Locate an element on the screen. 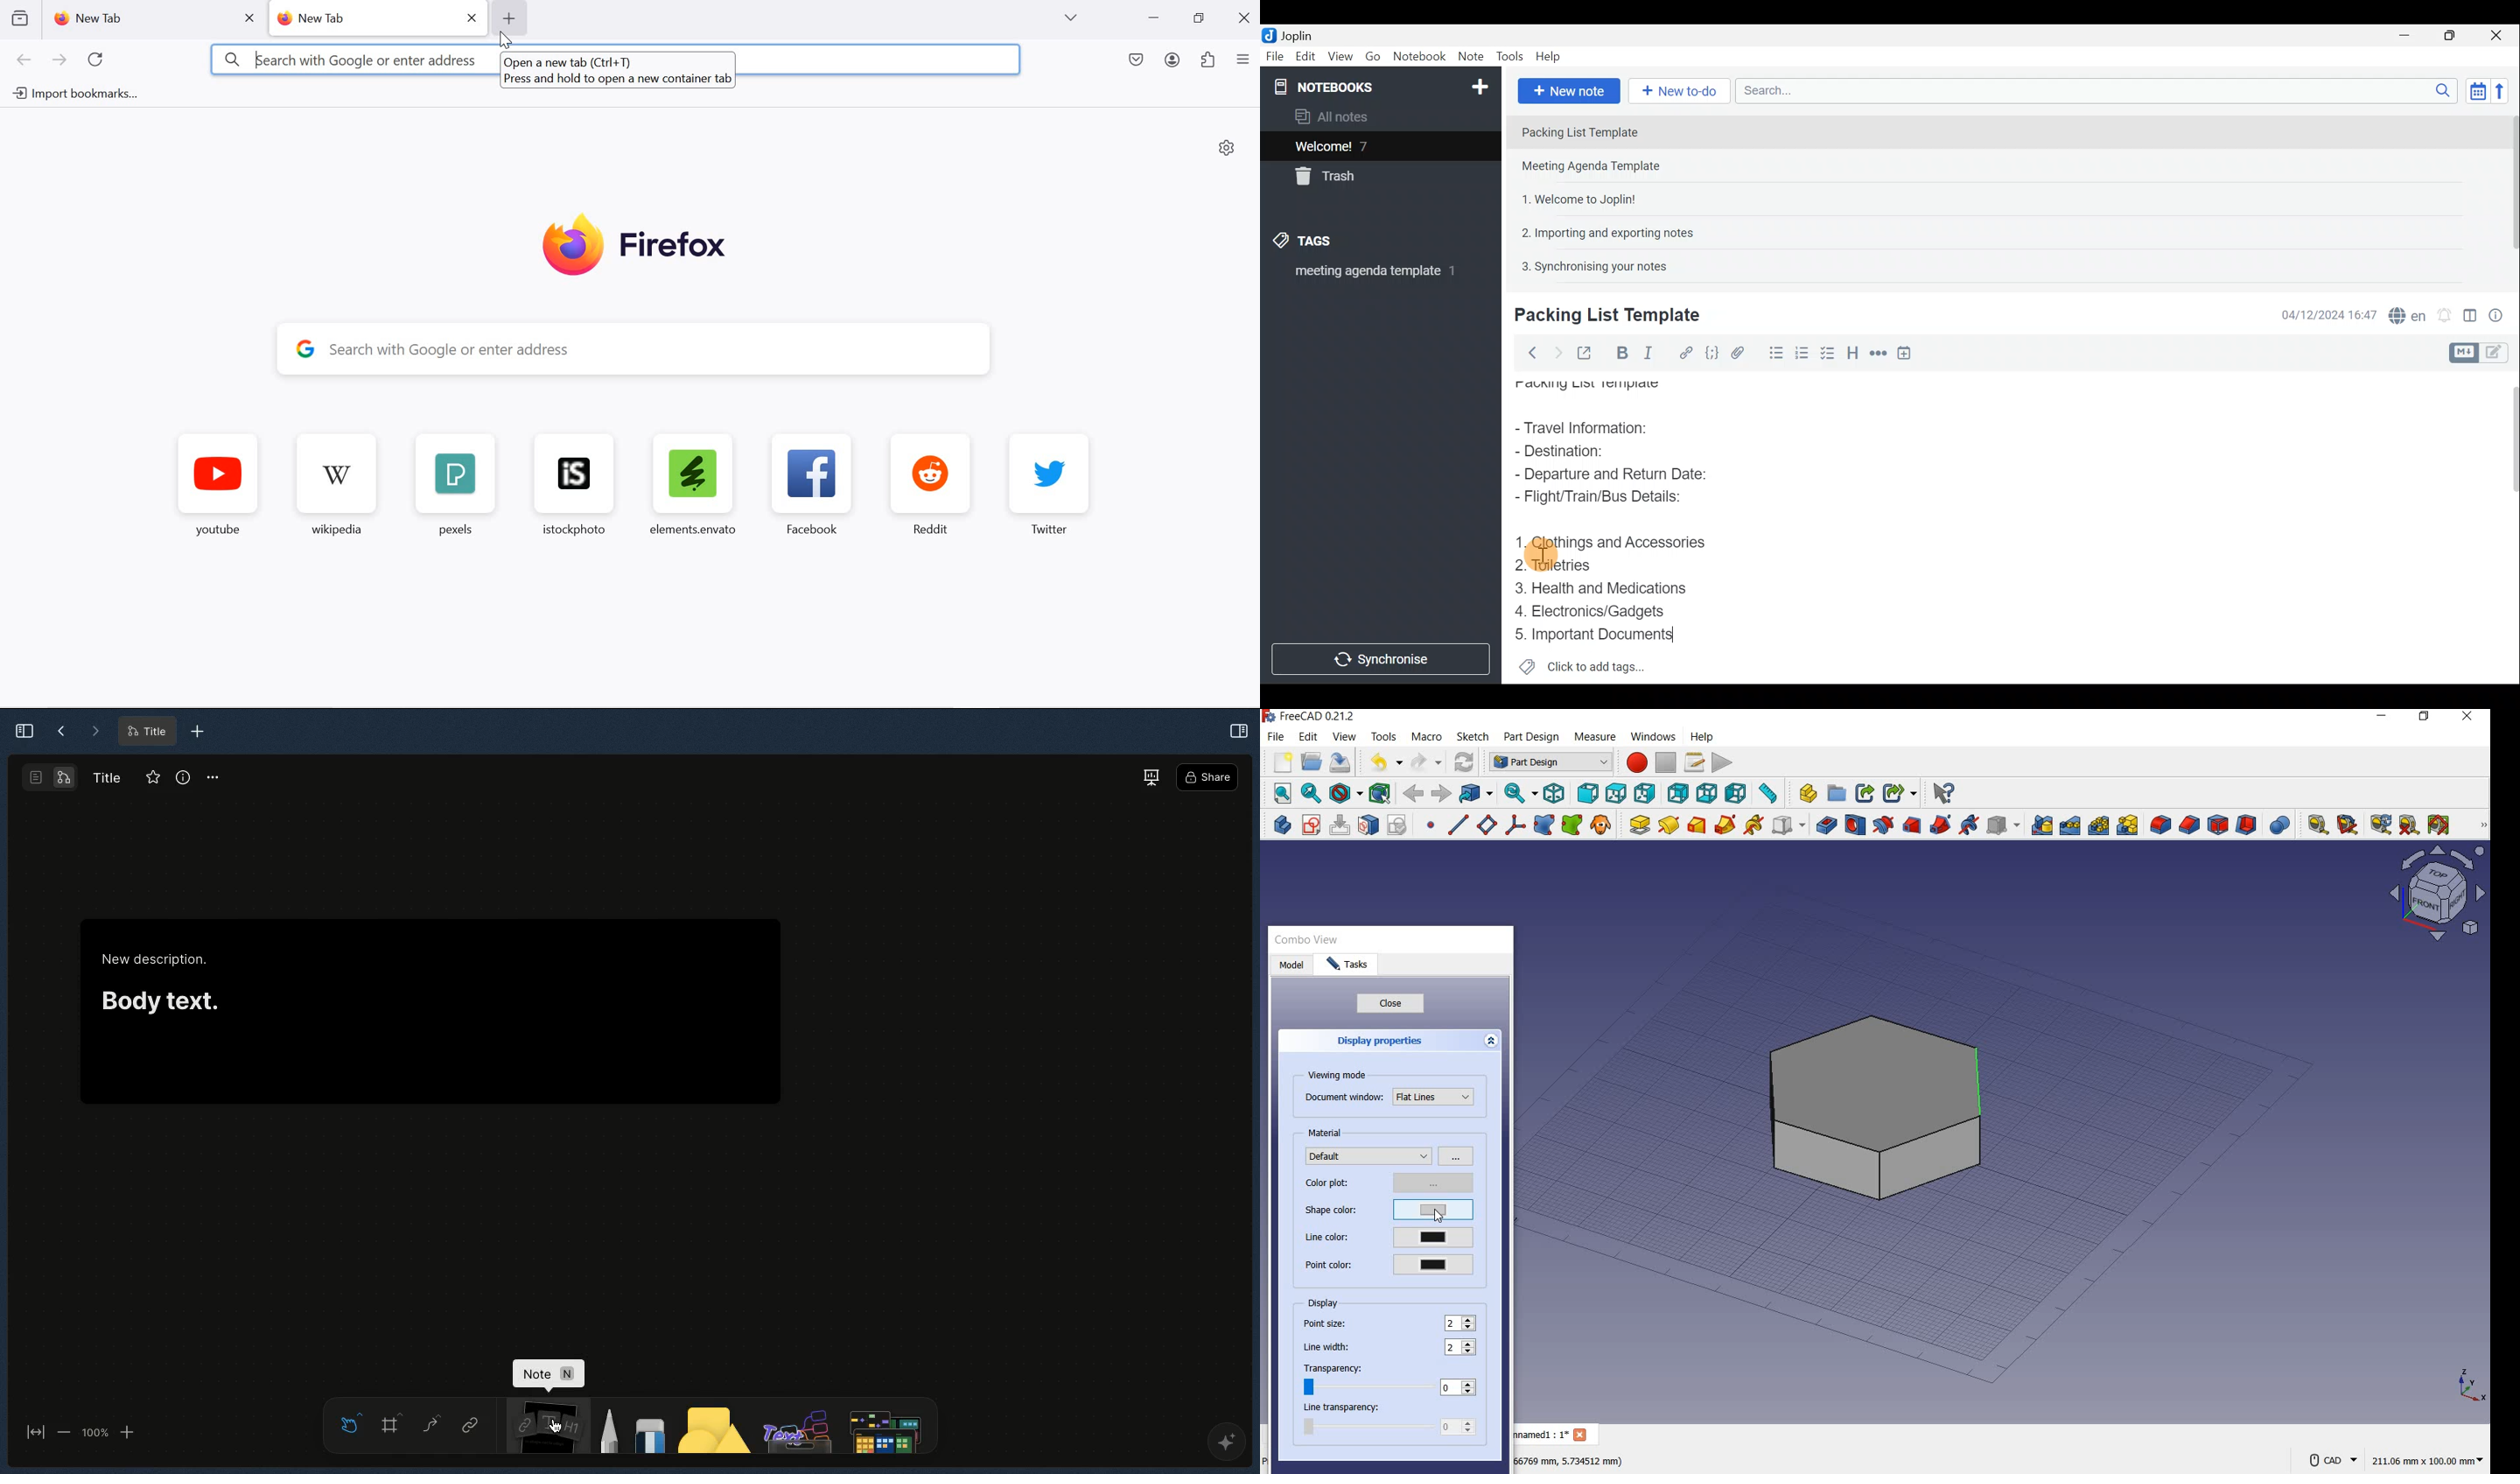  mirrored is located at coordinates (2042, 825).